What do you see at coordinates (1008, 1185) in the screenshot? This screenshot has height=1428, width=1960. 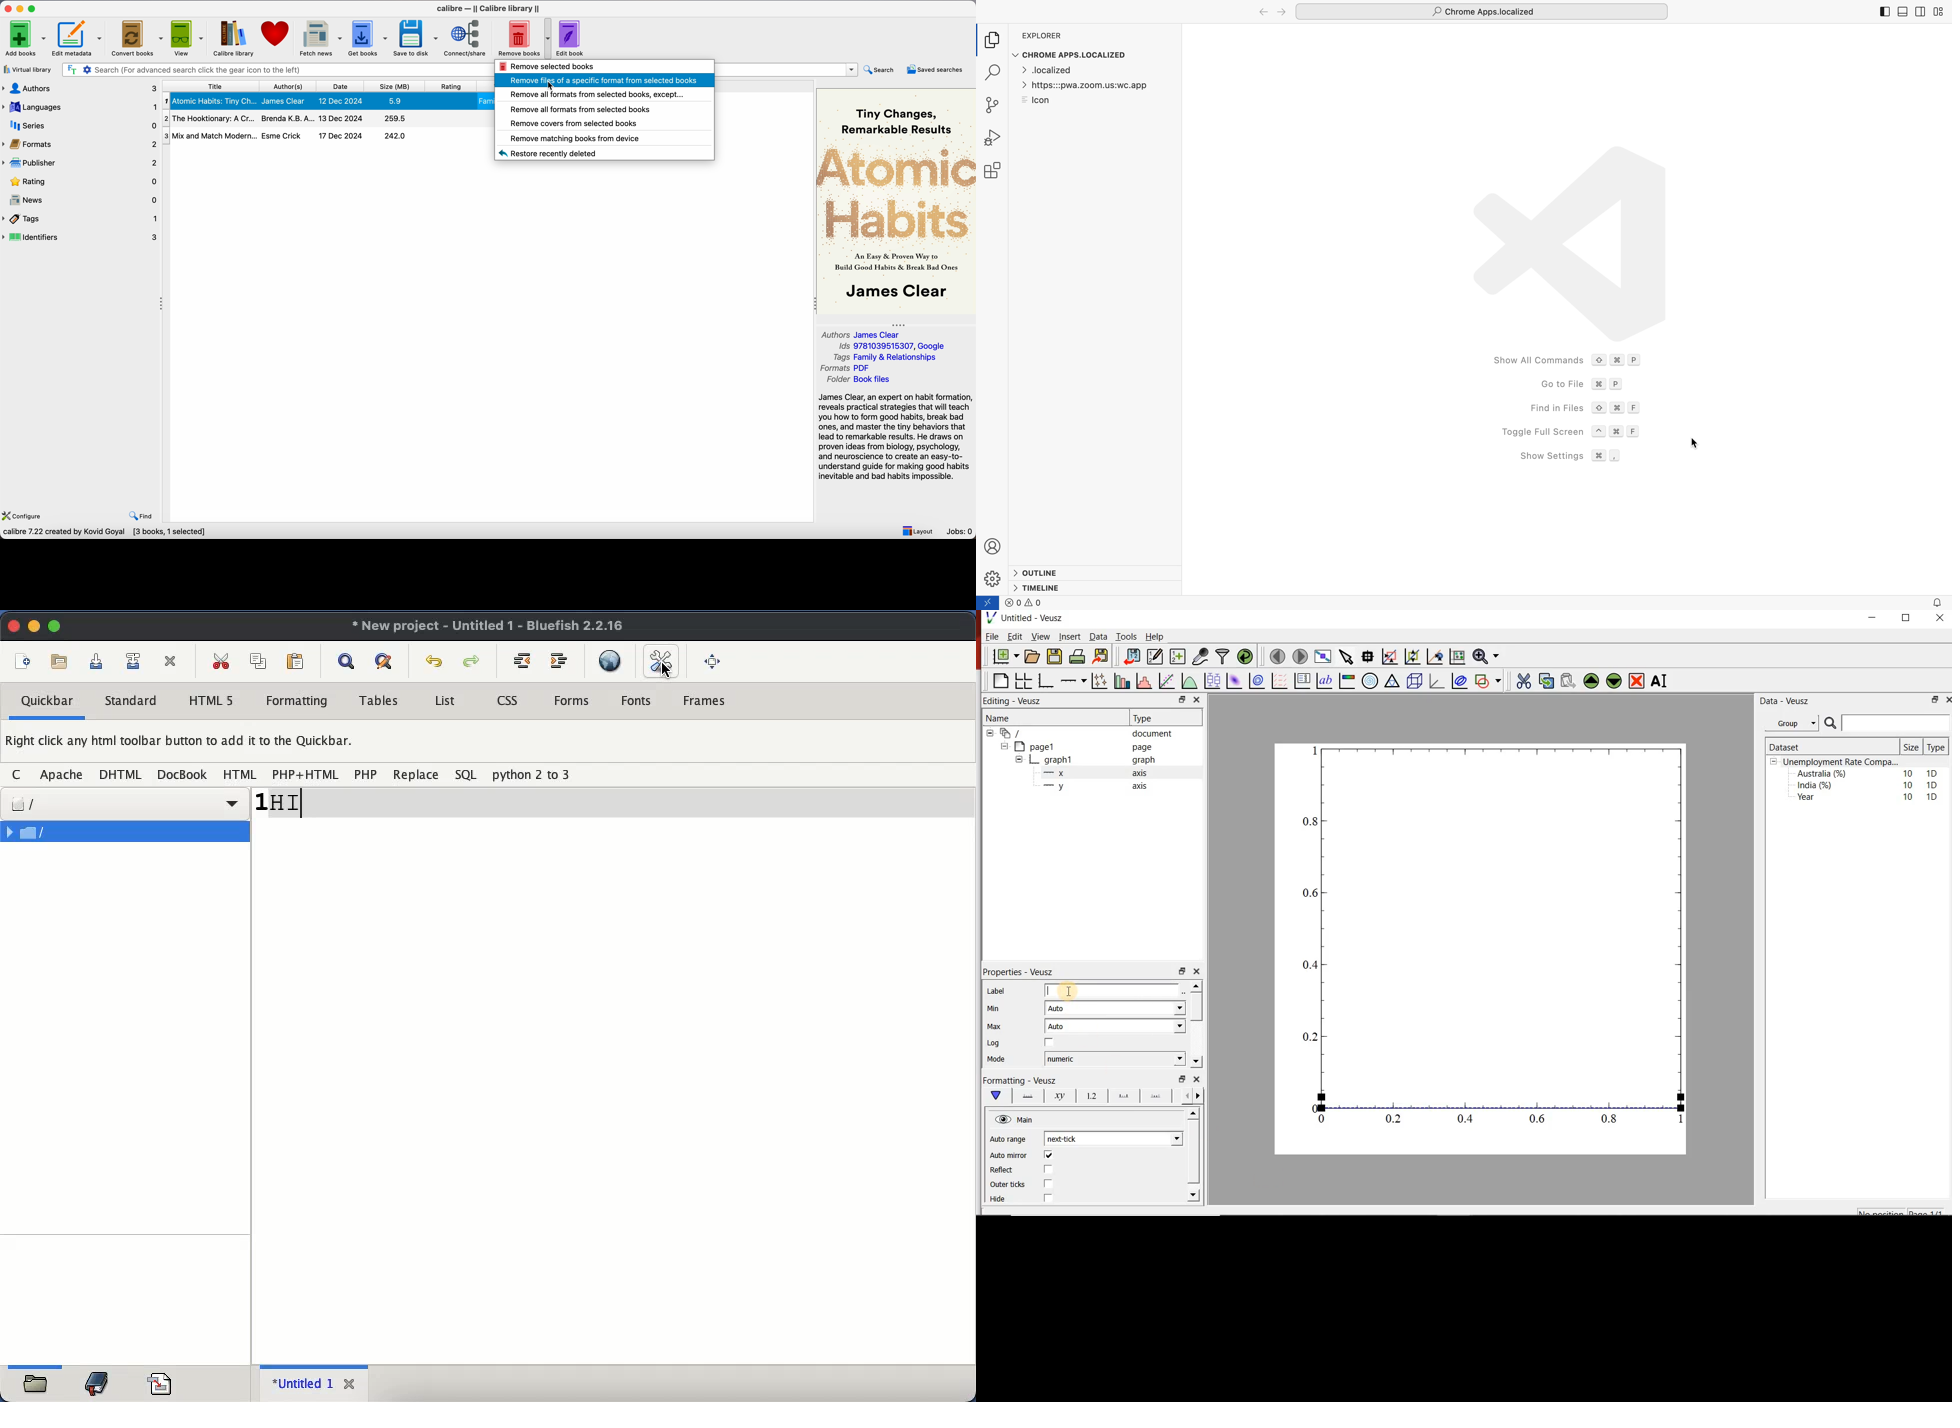 I see `Outer ticks` at bounding box center [1008, 1185].